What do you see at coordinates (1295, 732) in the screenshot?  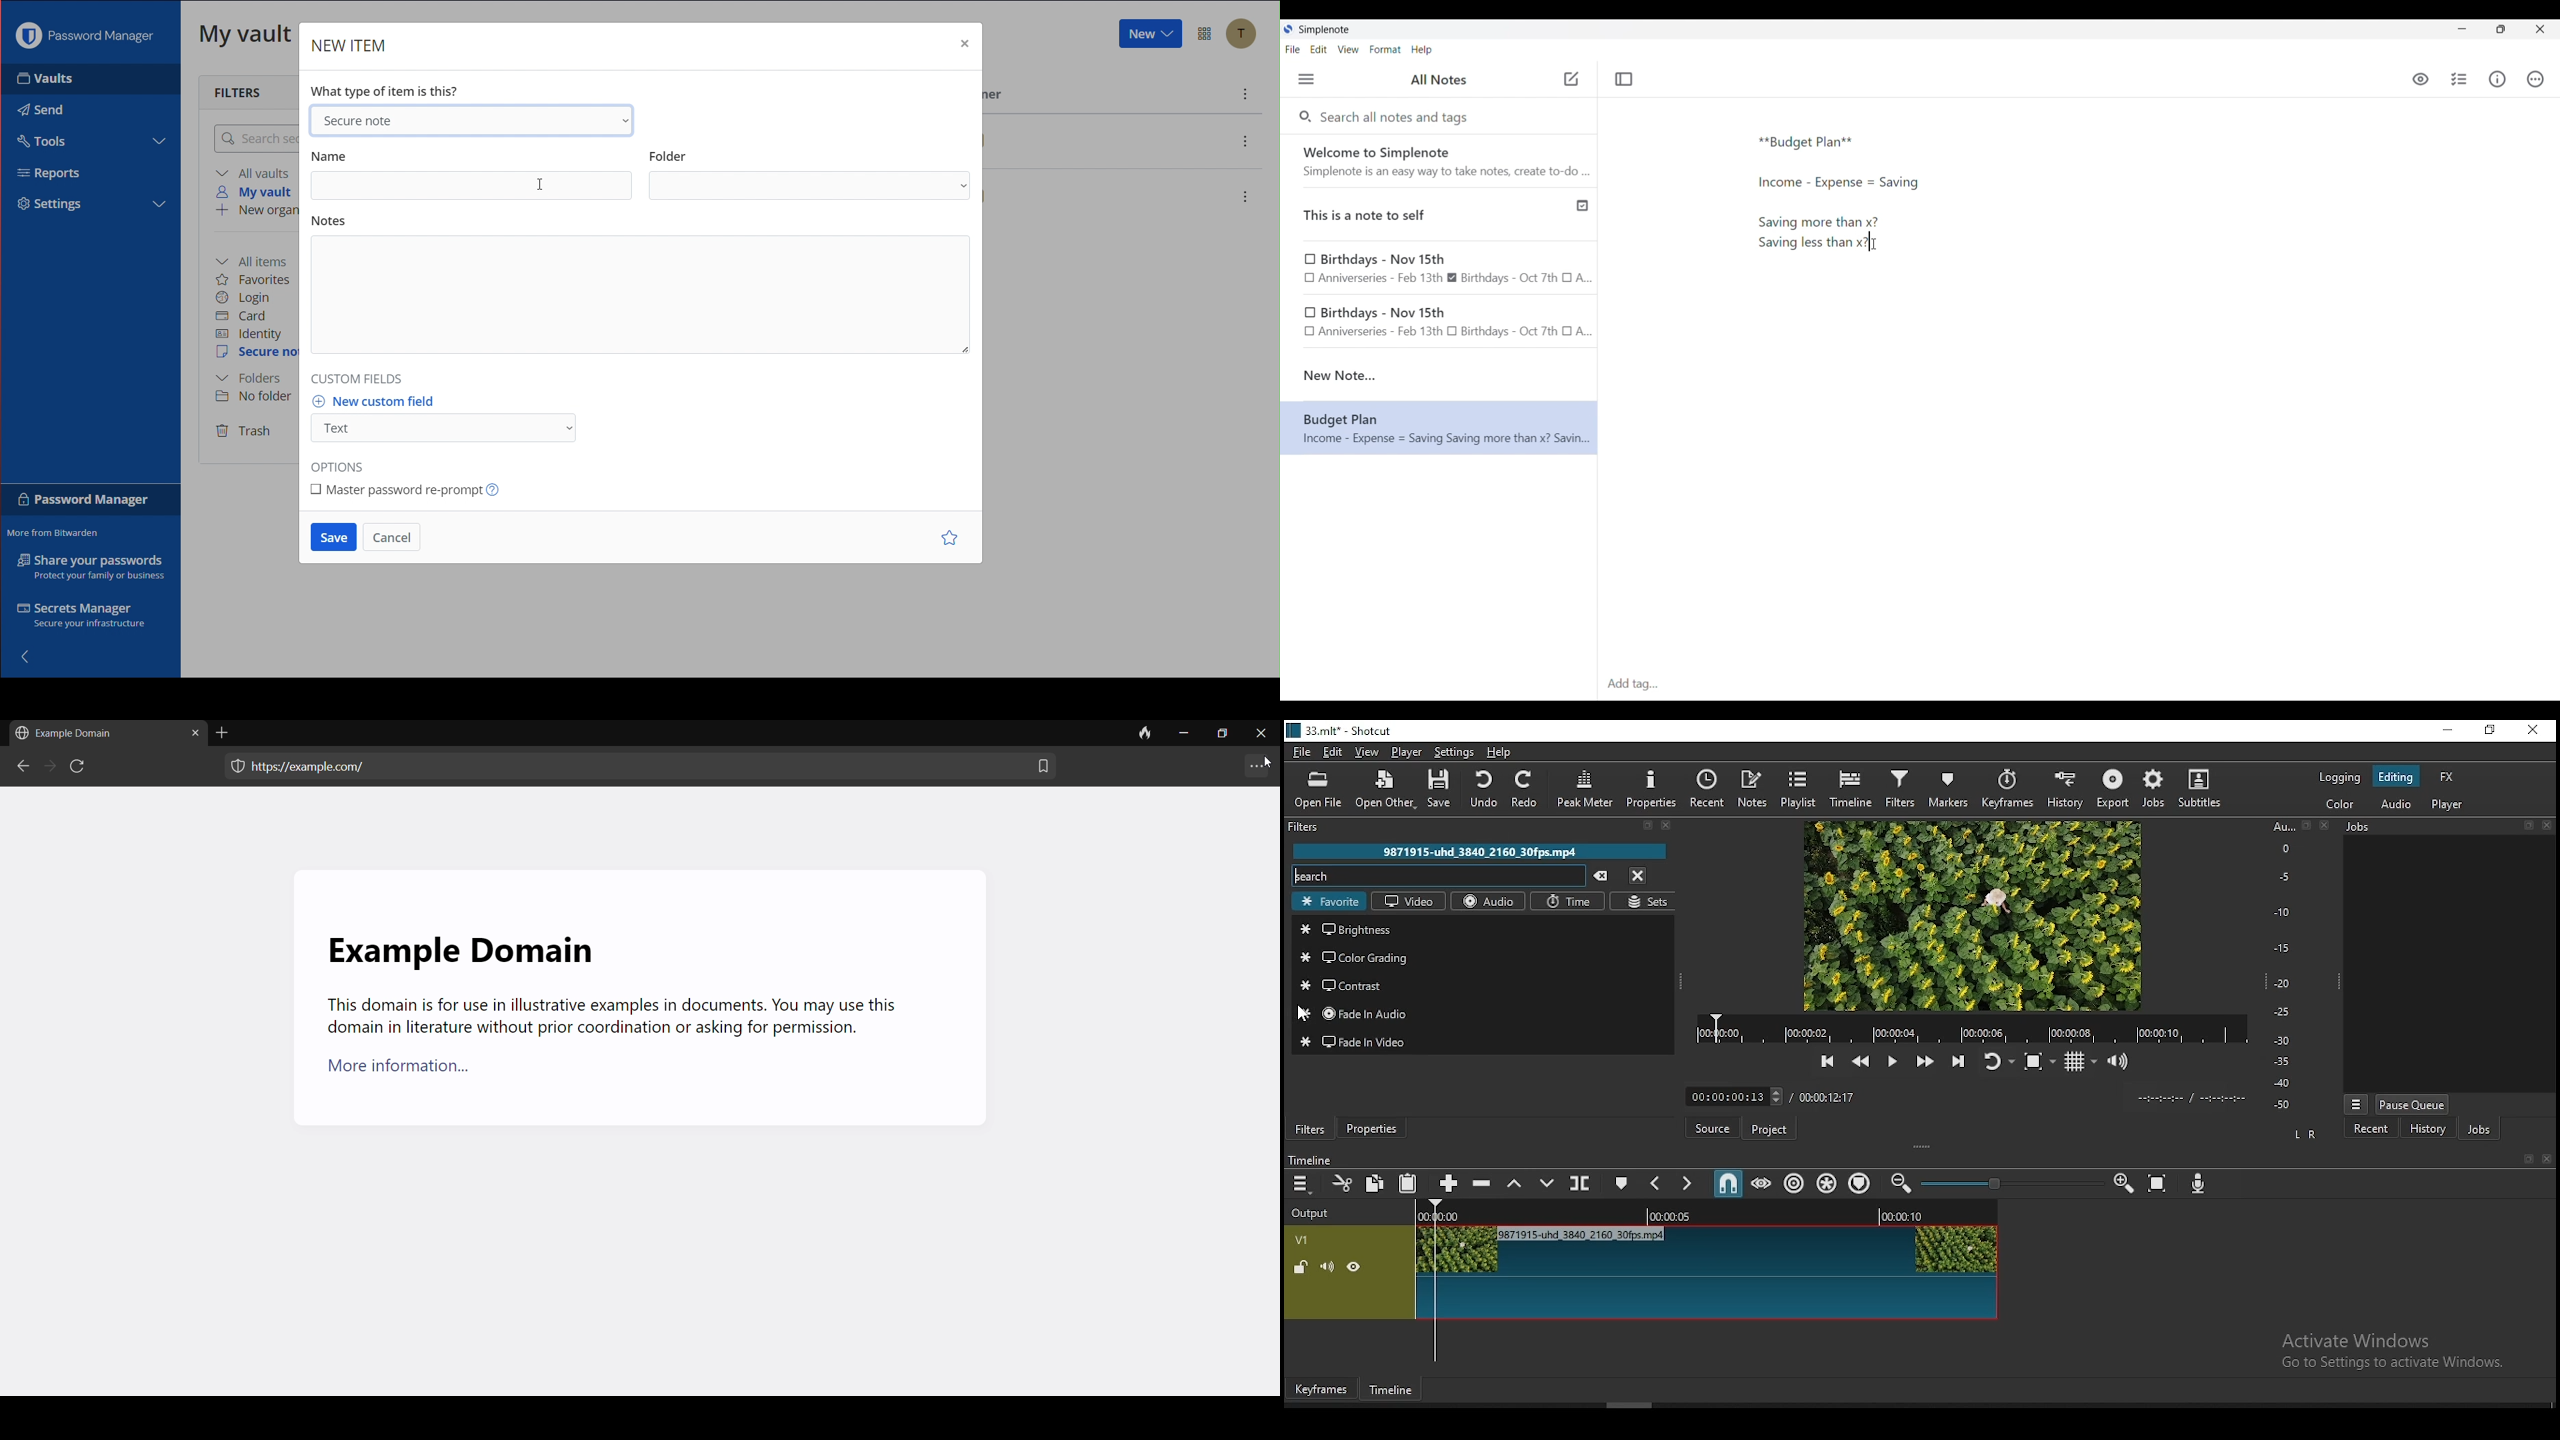 I see `logo` at bounding box center [1295, 732].